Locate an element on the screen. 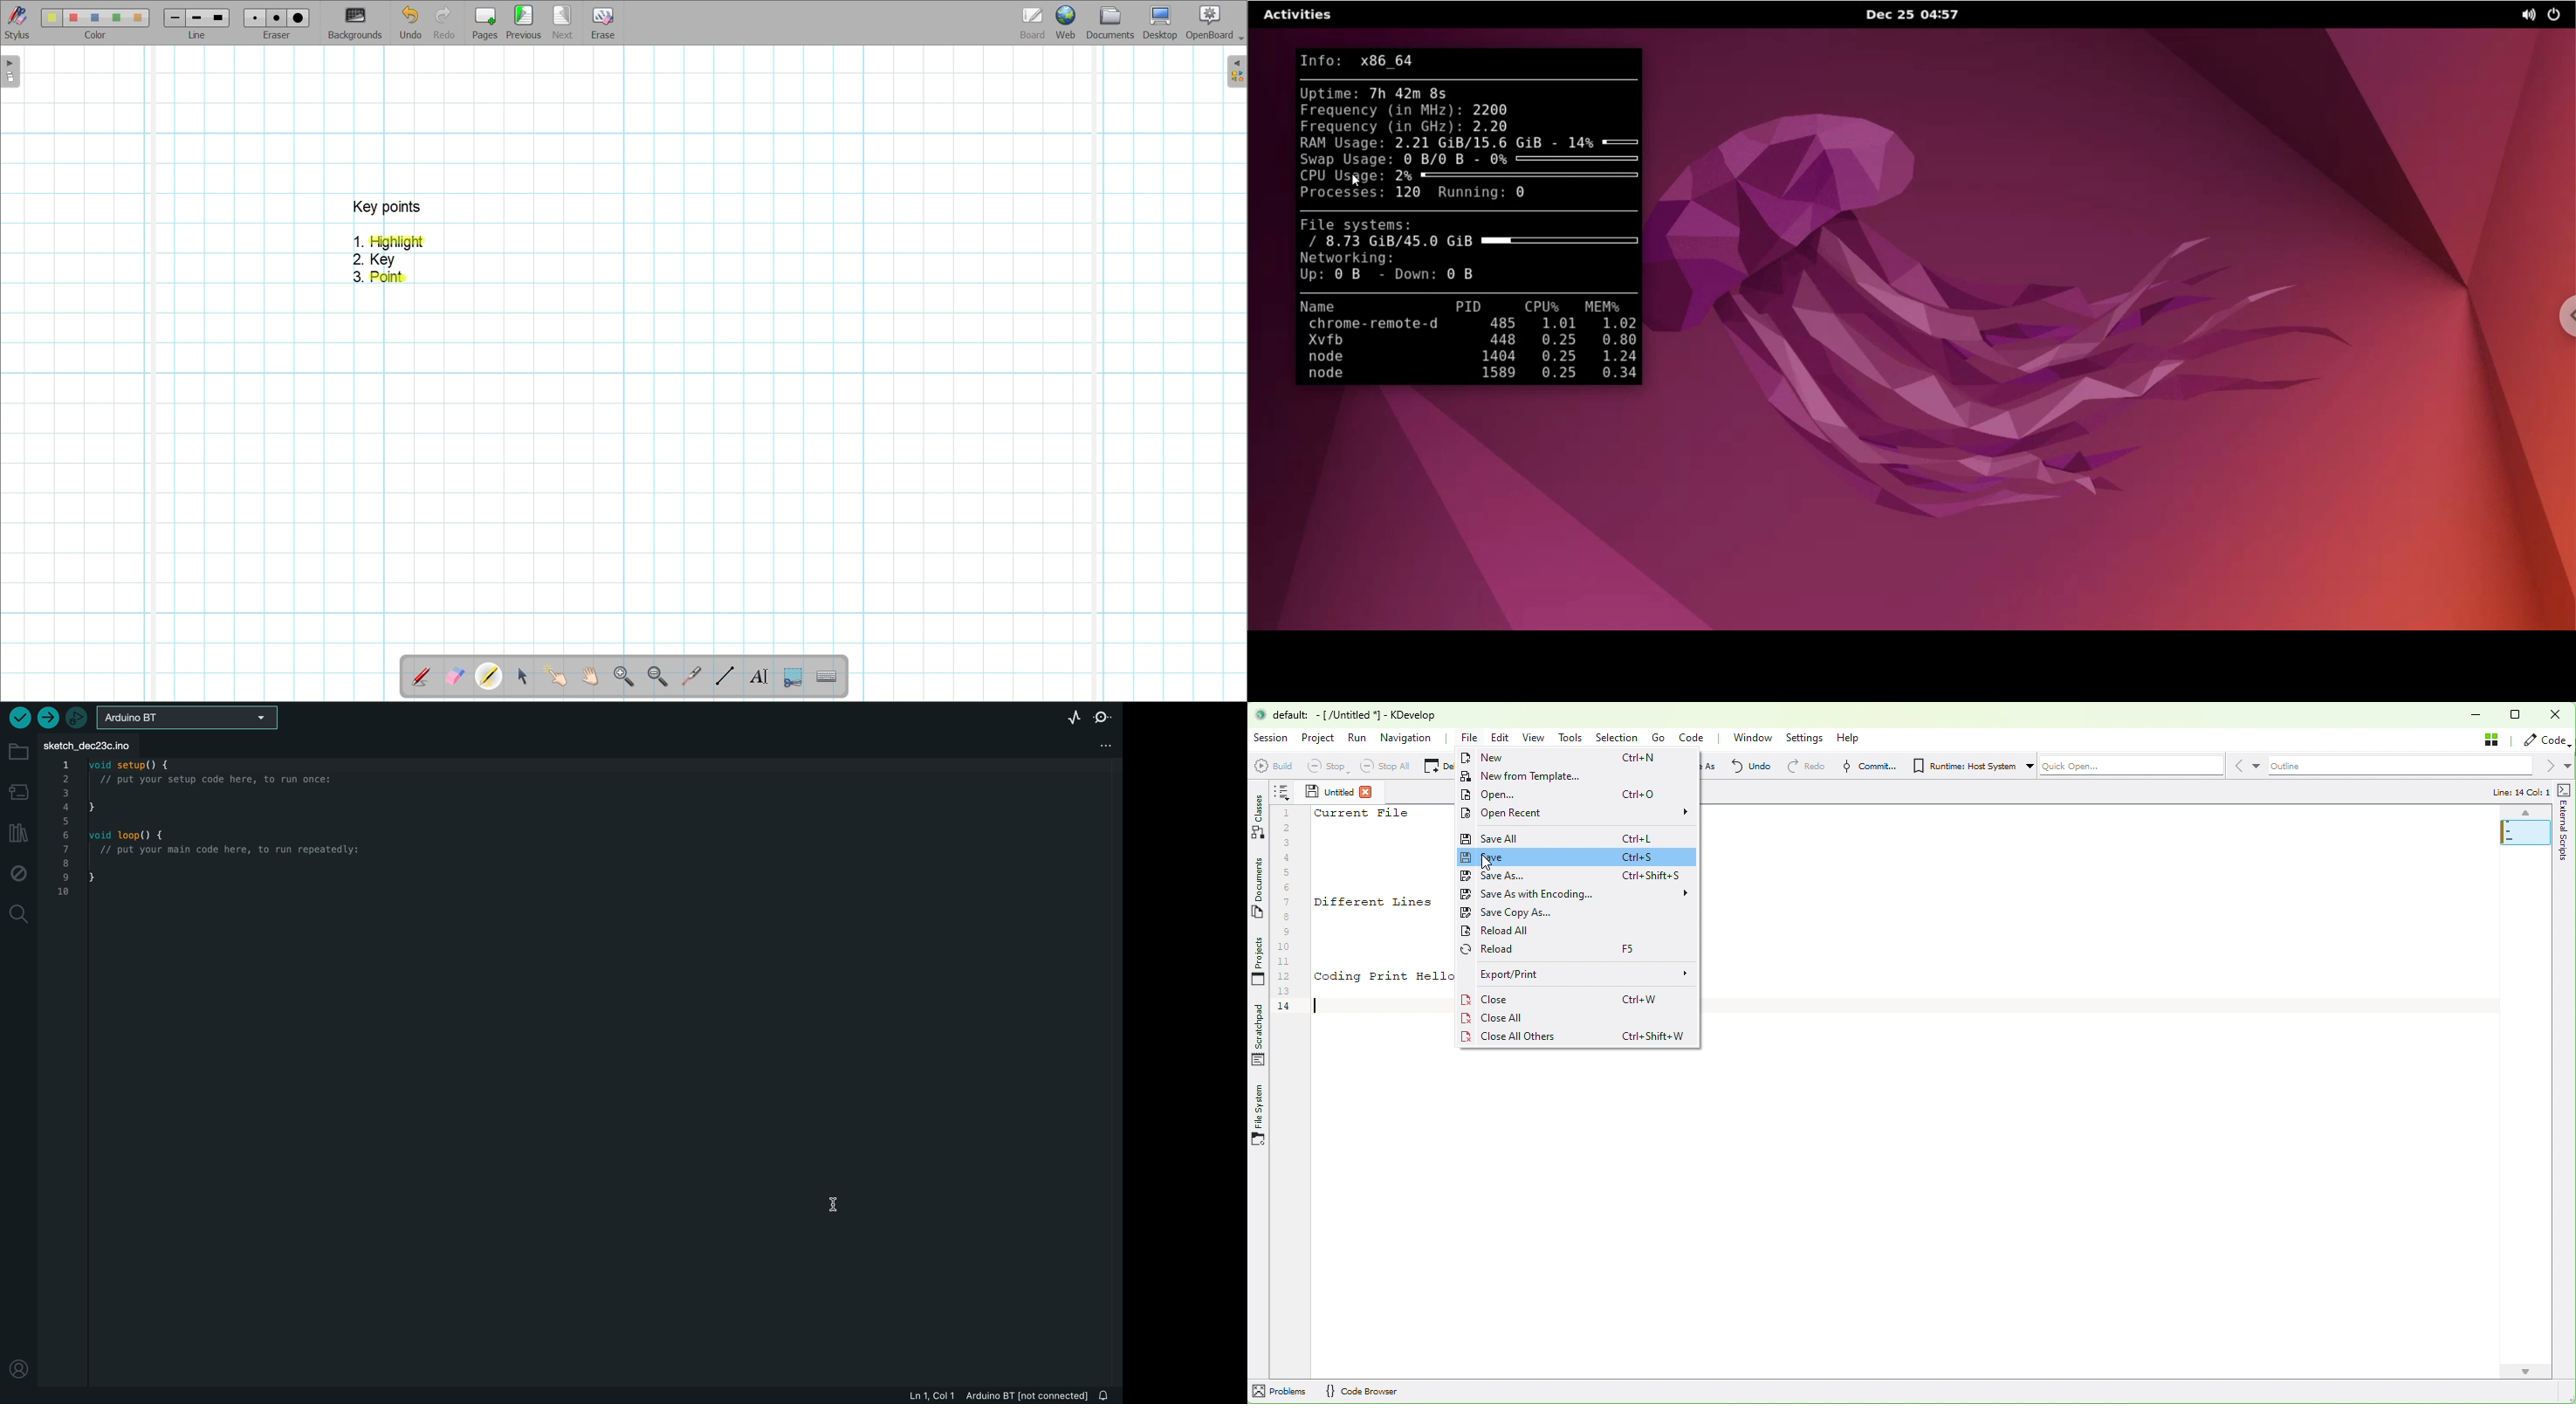  Session is located at coordinates (1272, 738).